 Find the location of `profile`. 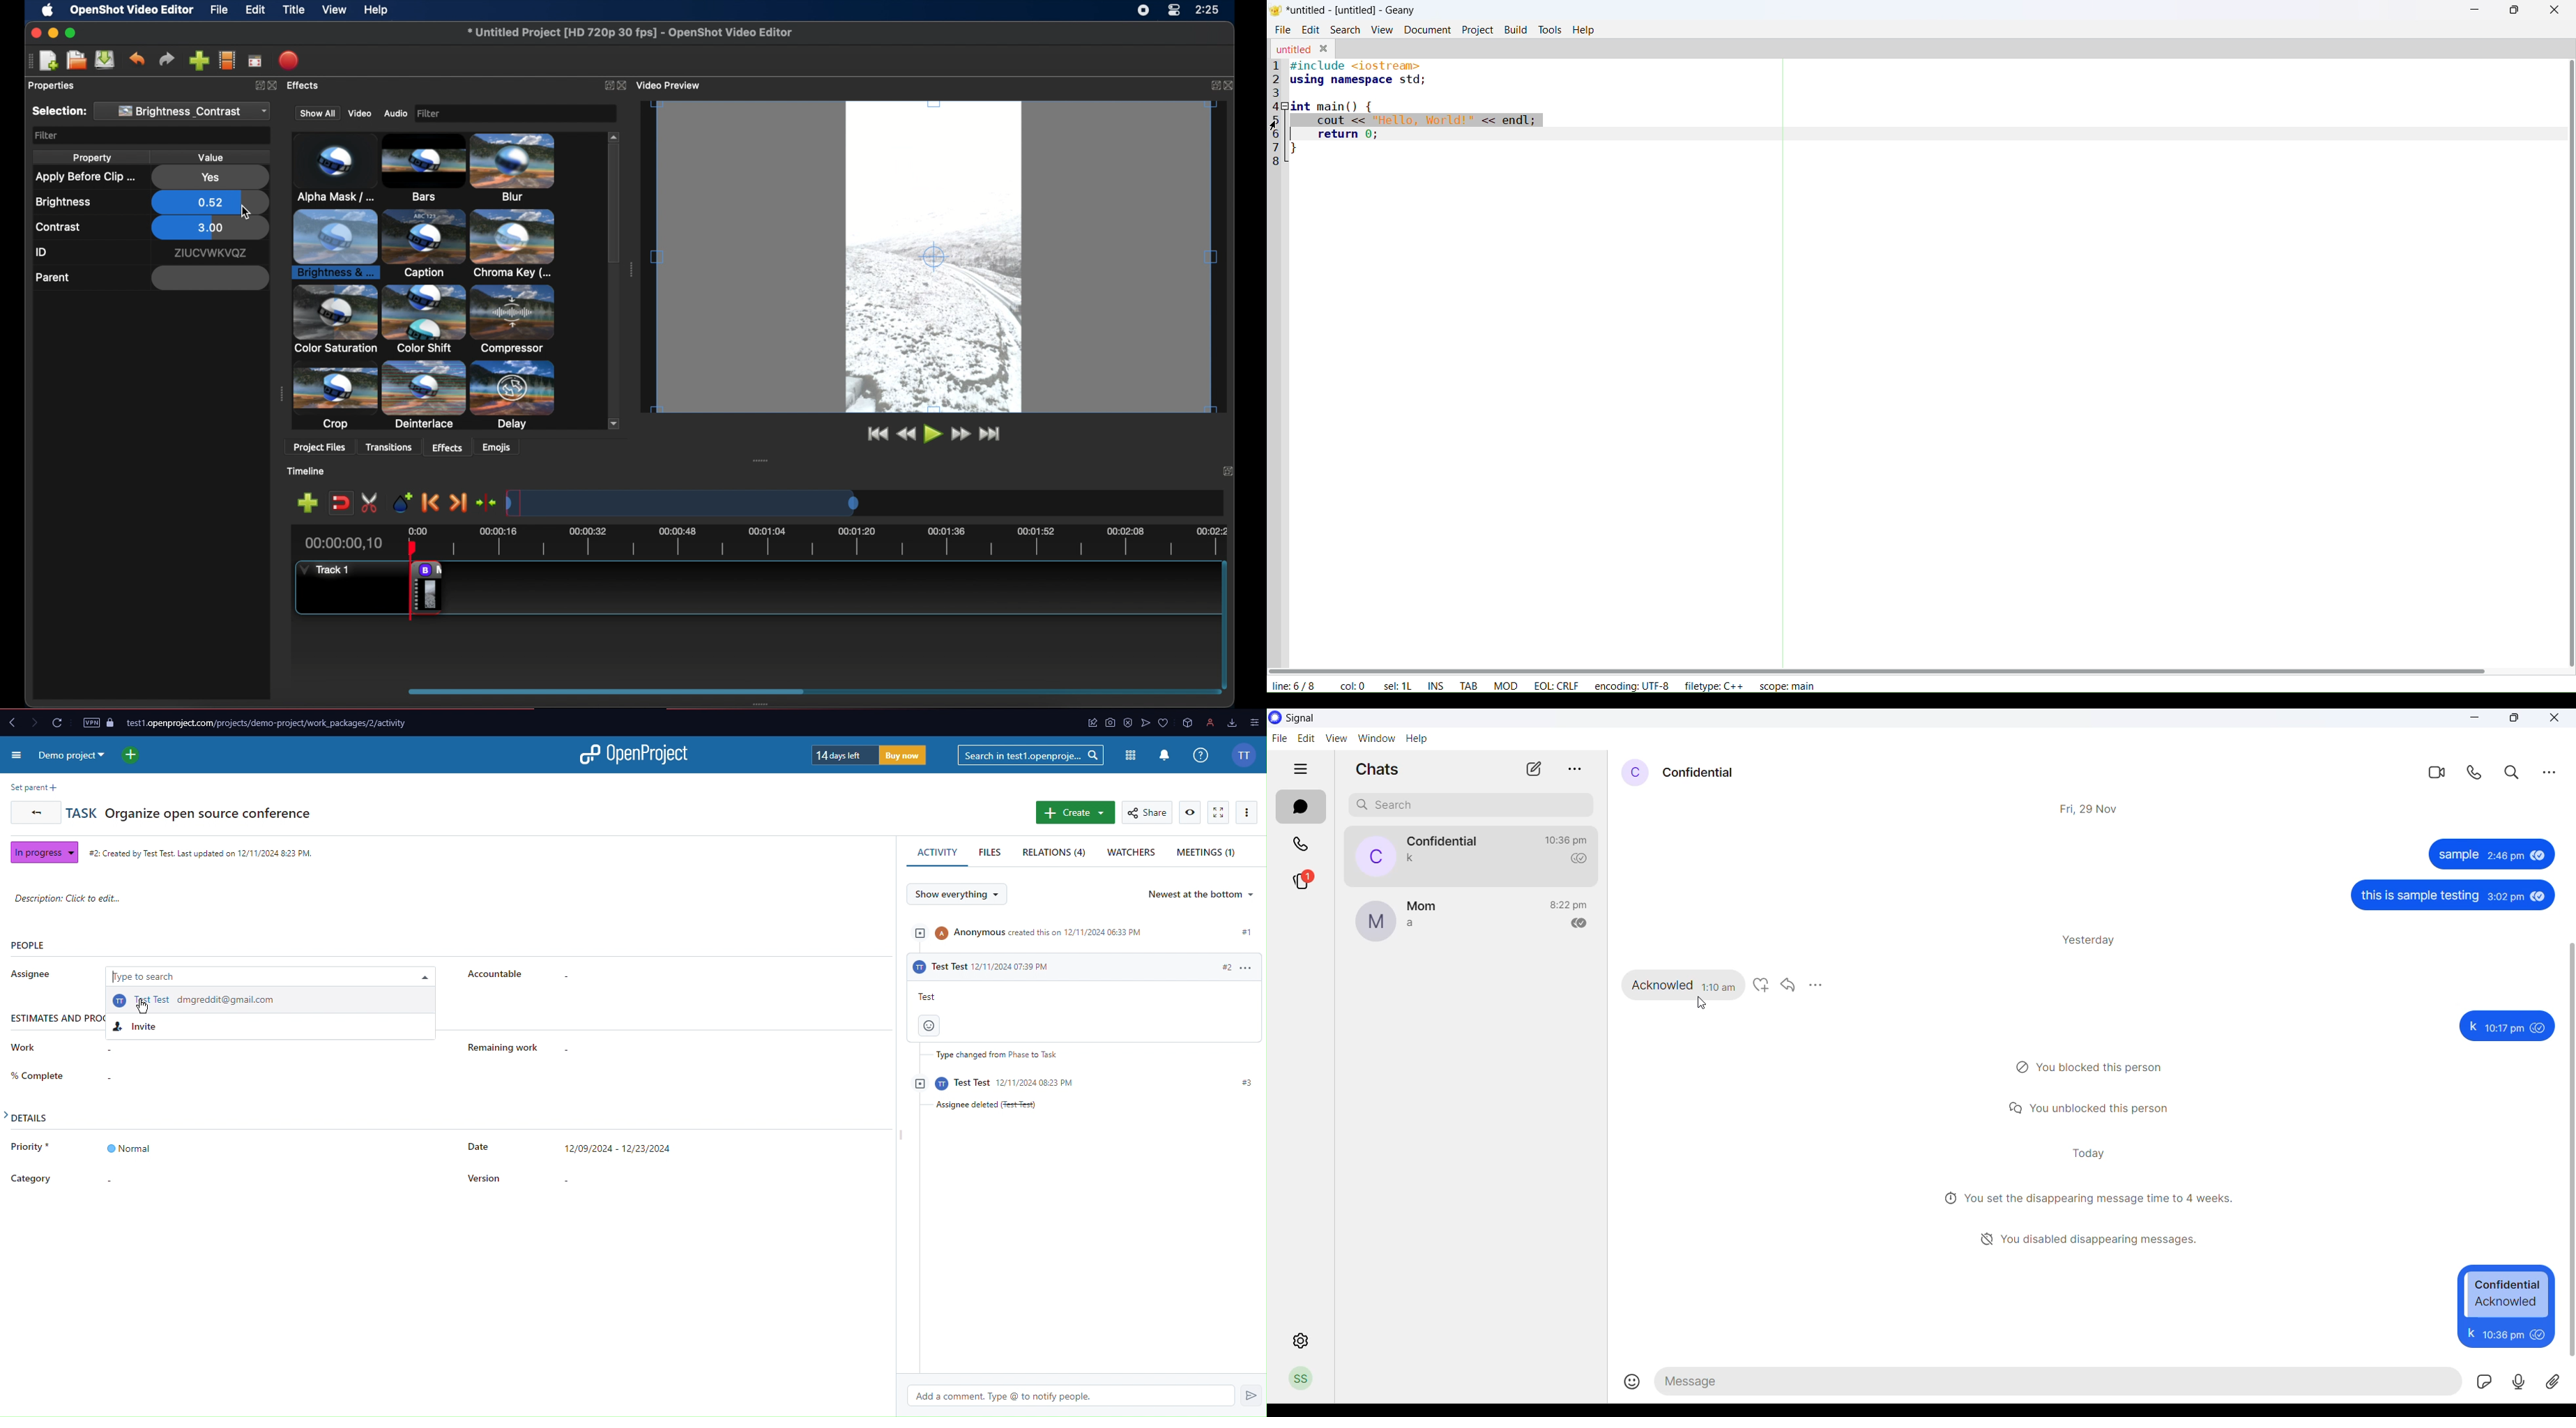

profile is located at coordinates (1210, 723).